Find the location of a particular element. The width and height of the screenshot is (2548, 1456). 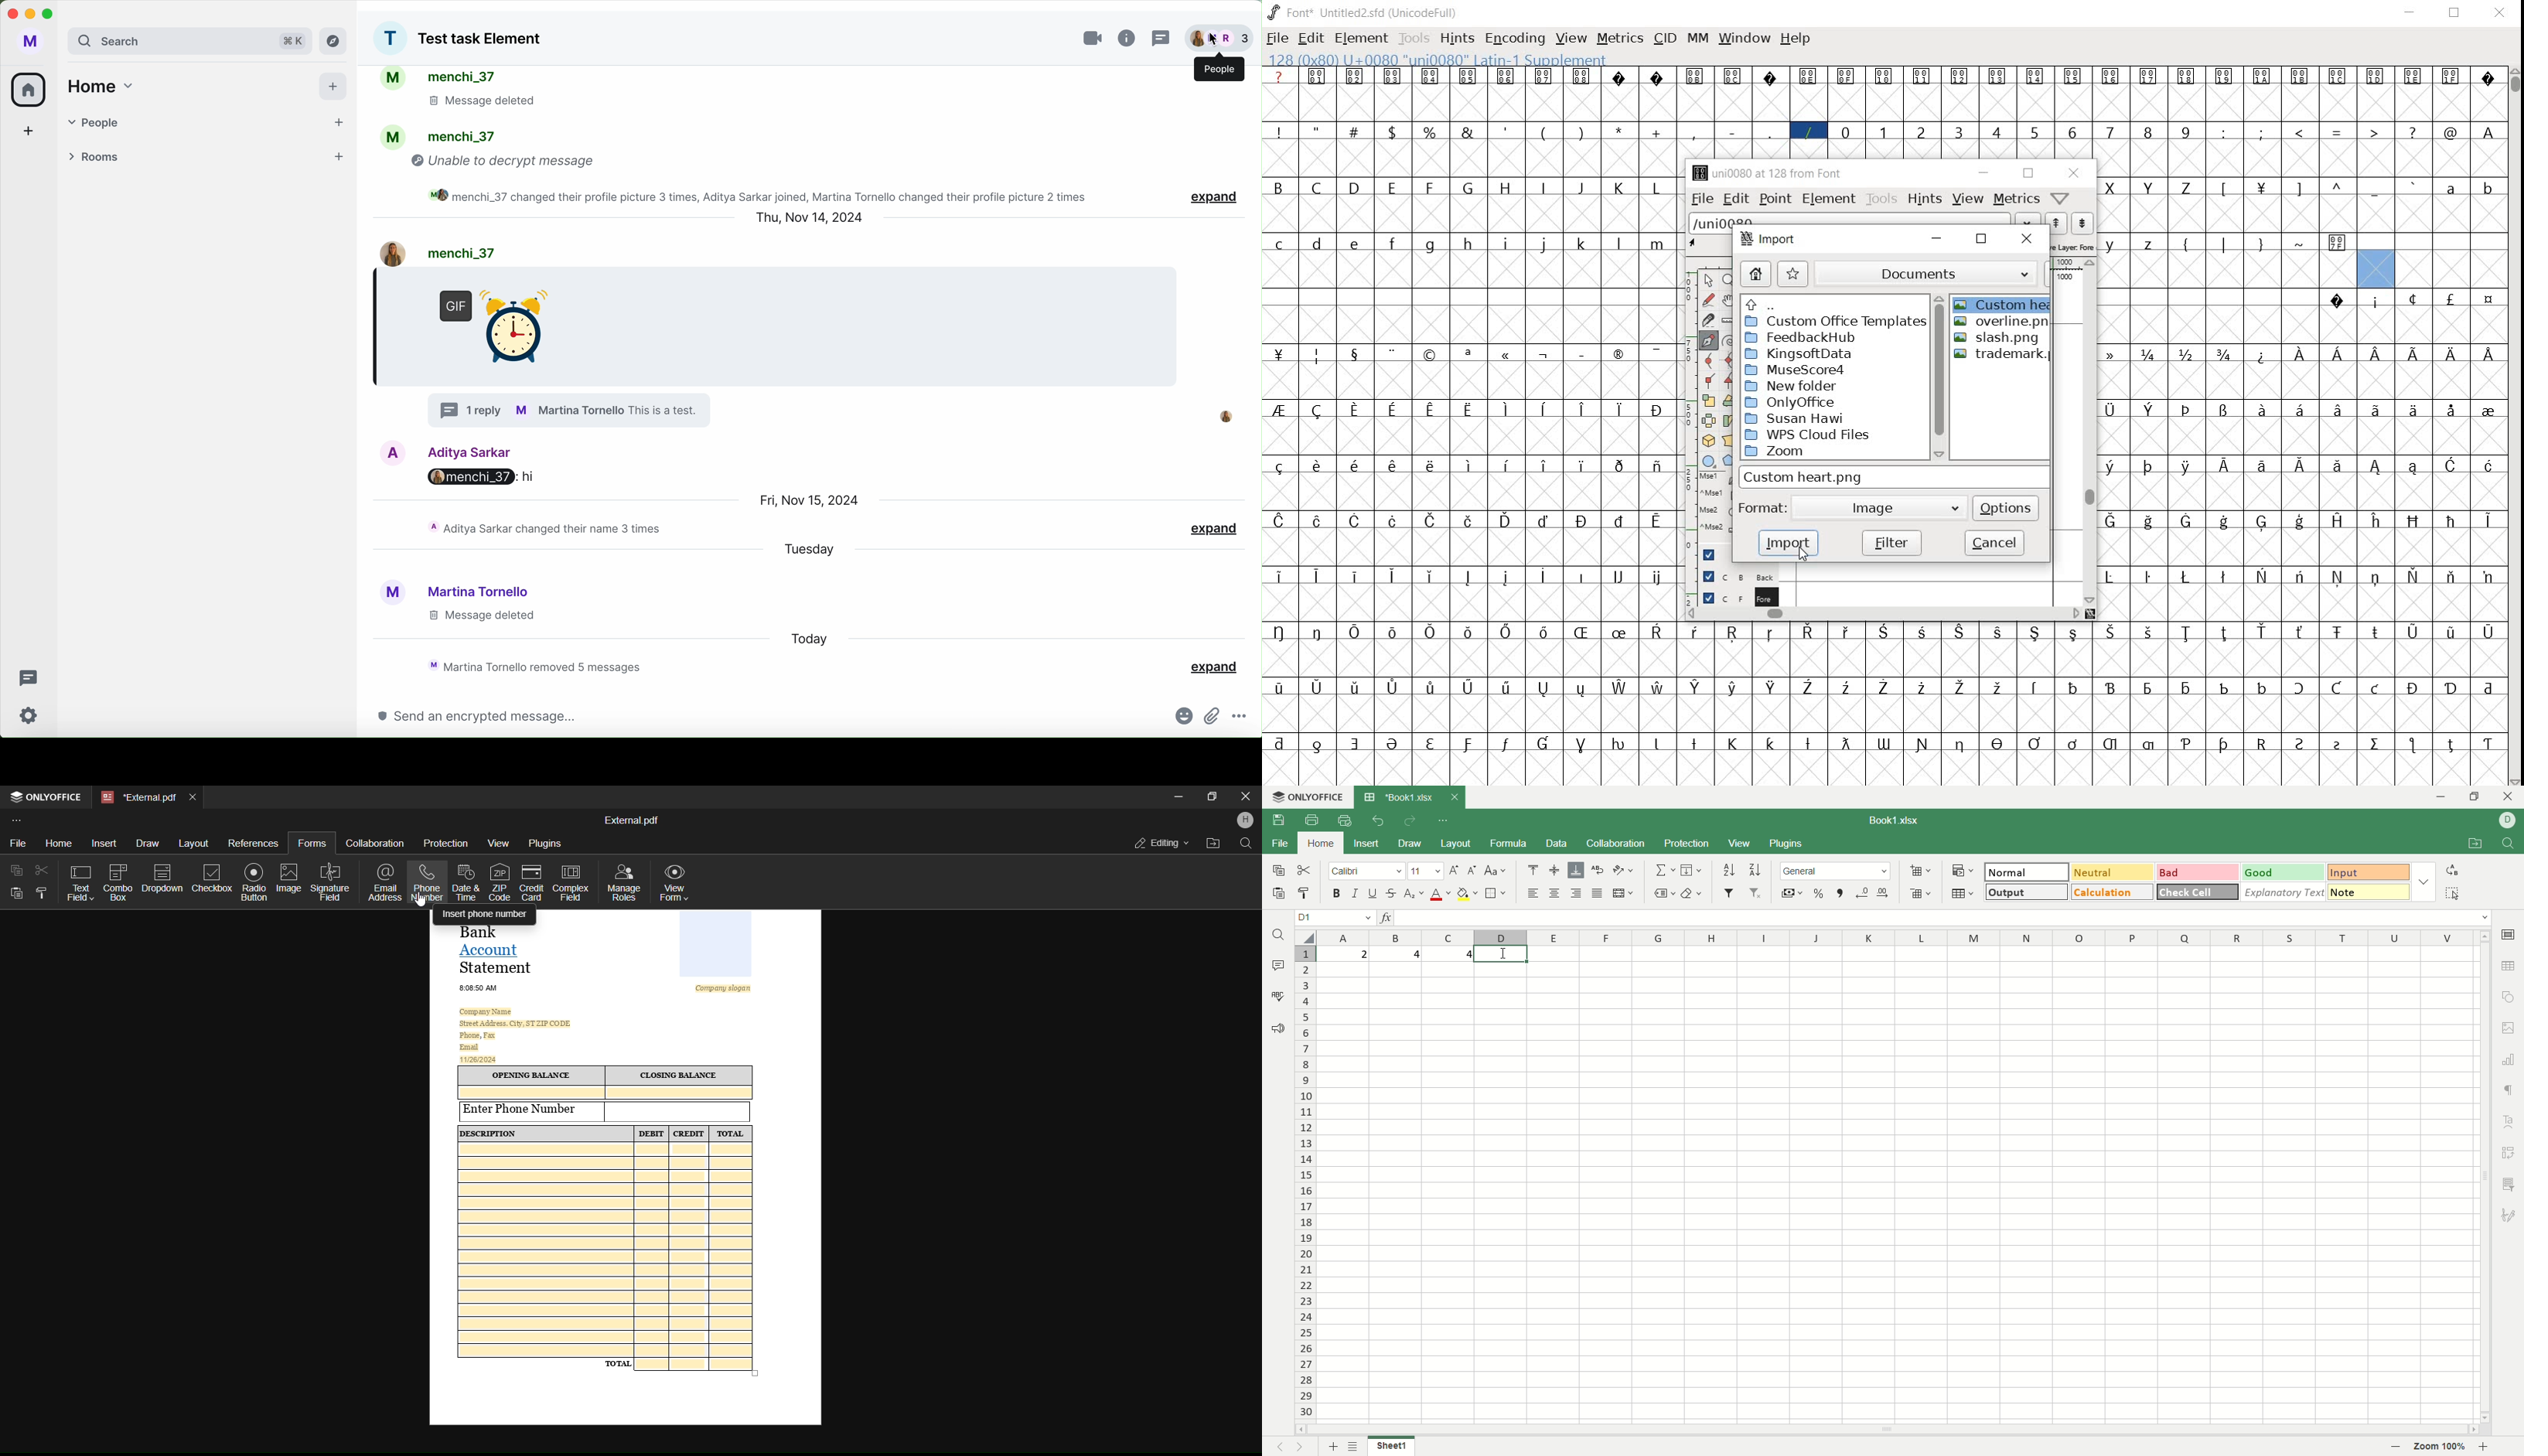

glyph is located at coordinates (2489, 465).